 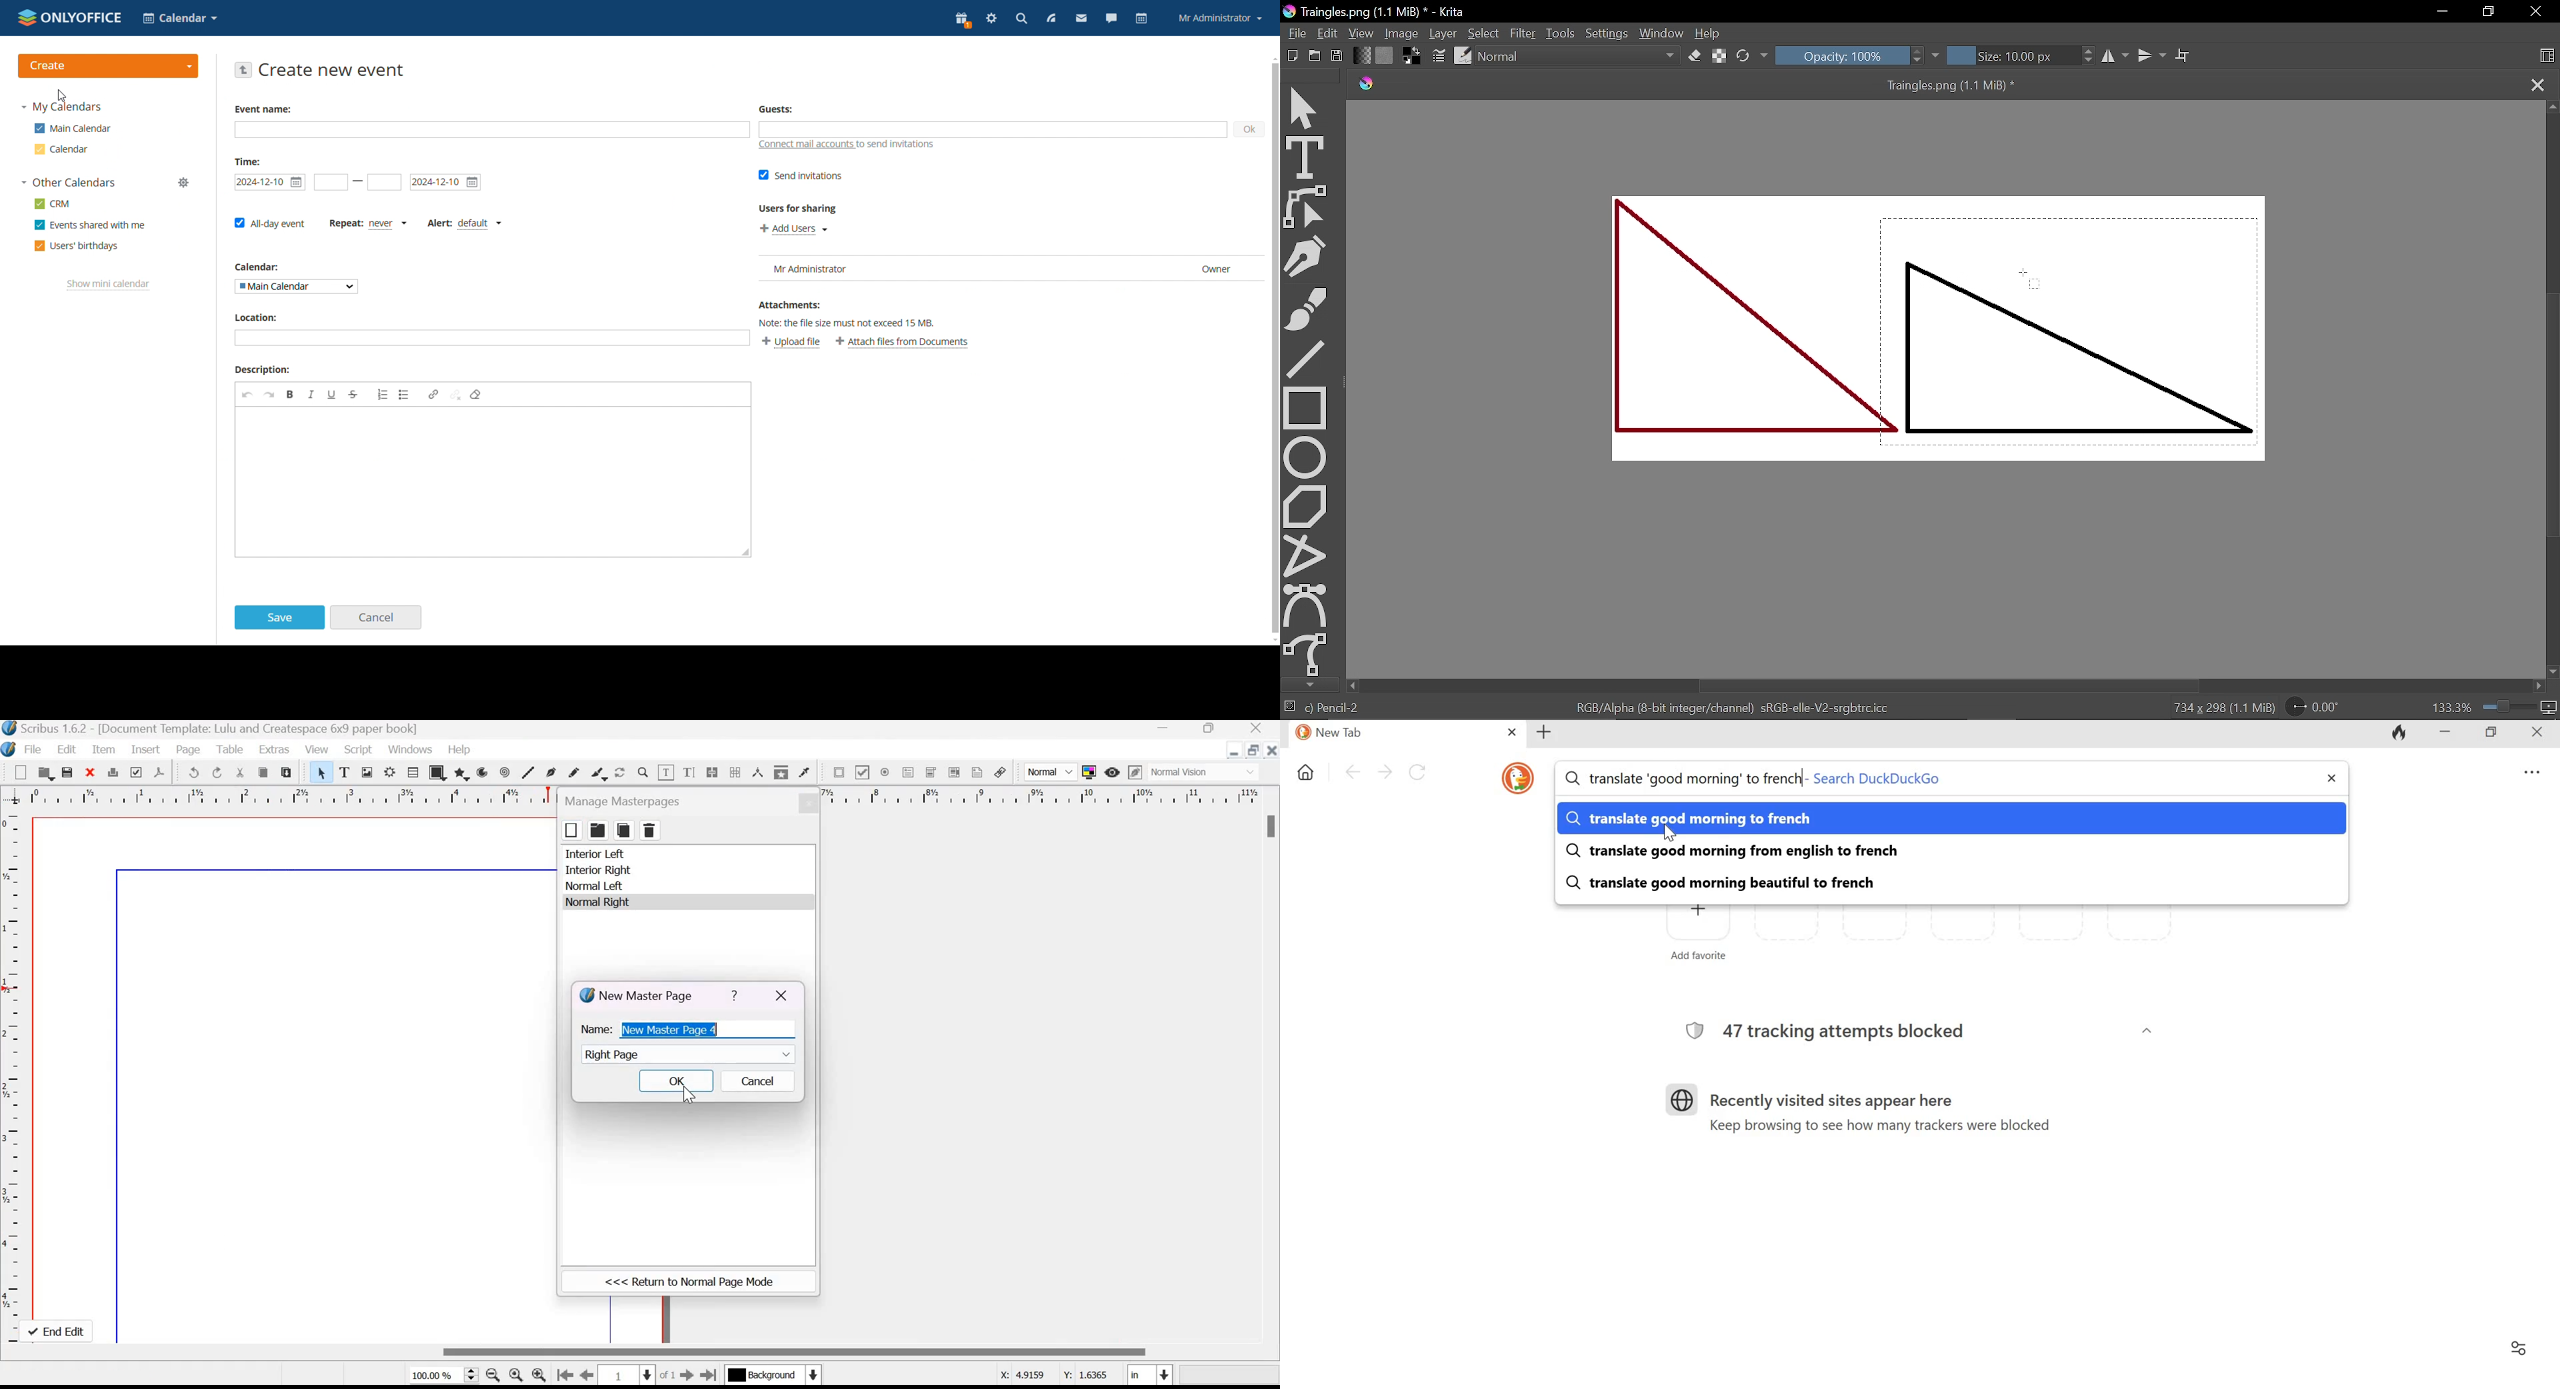 What do you see at coordinates (977, 772) in the screenshot?
I see `Text annotation` at bounding box center [977, 772].